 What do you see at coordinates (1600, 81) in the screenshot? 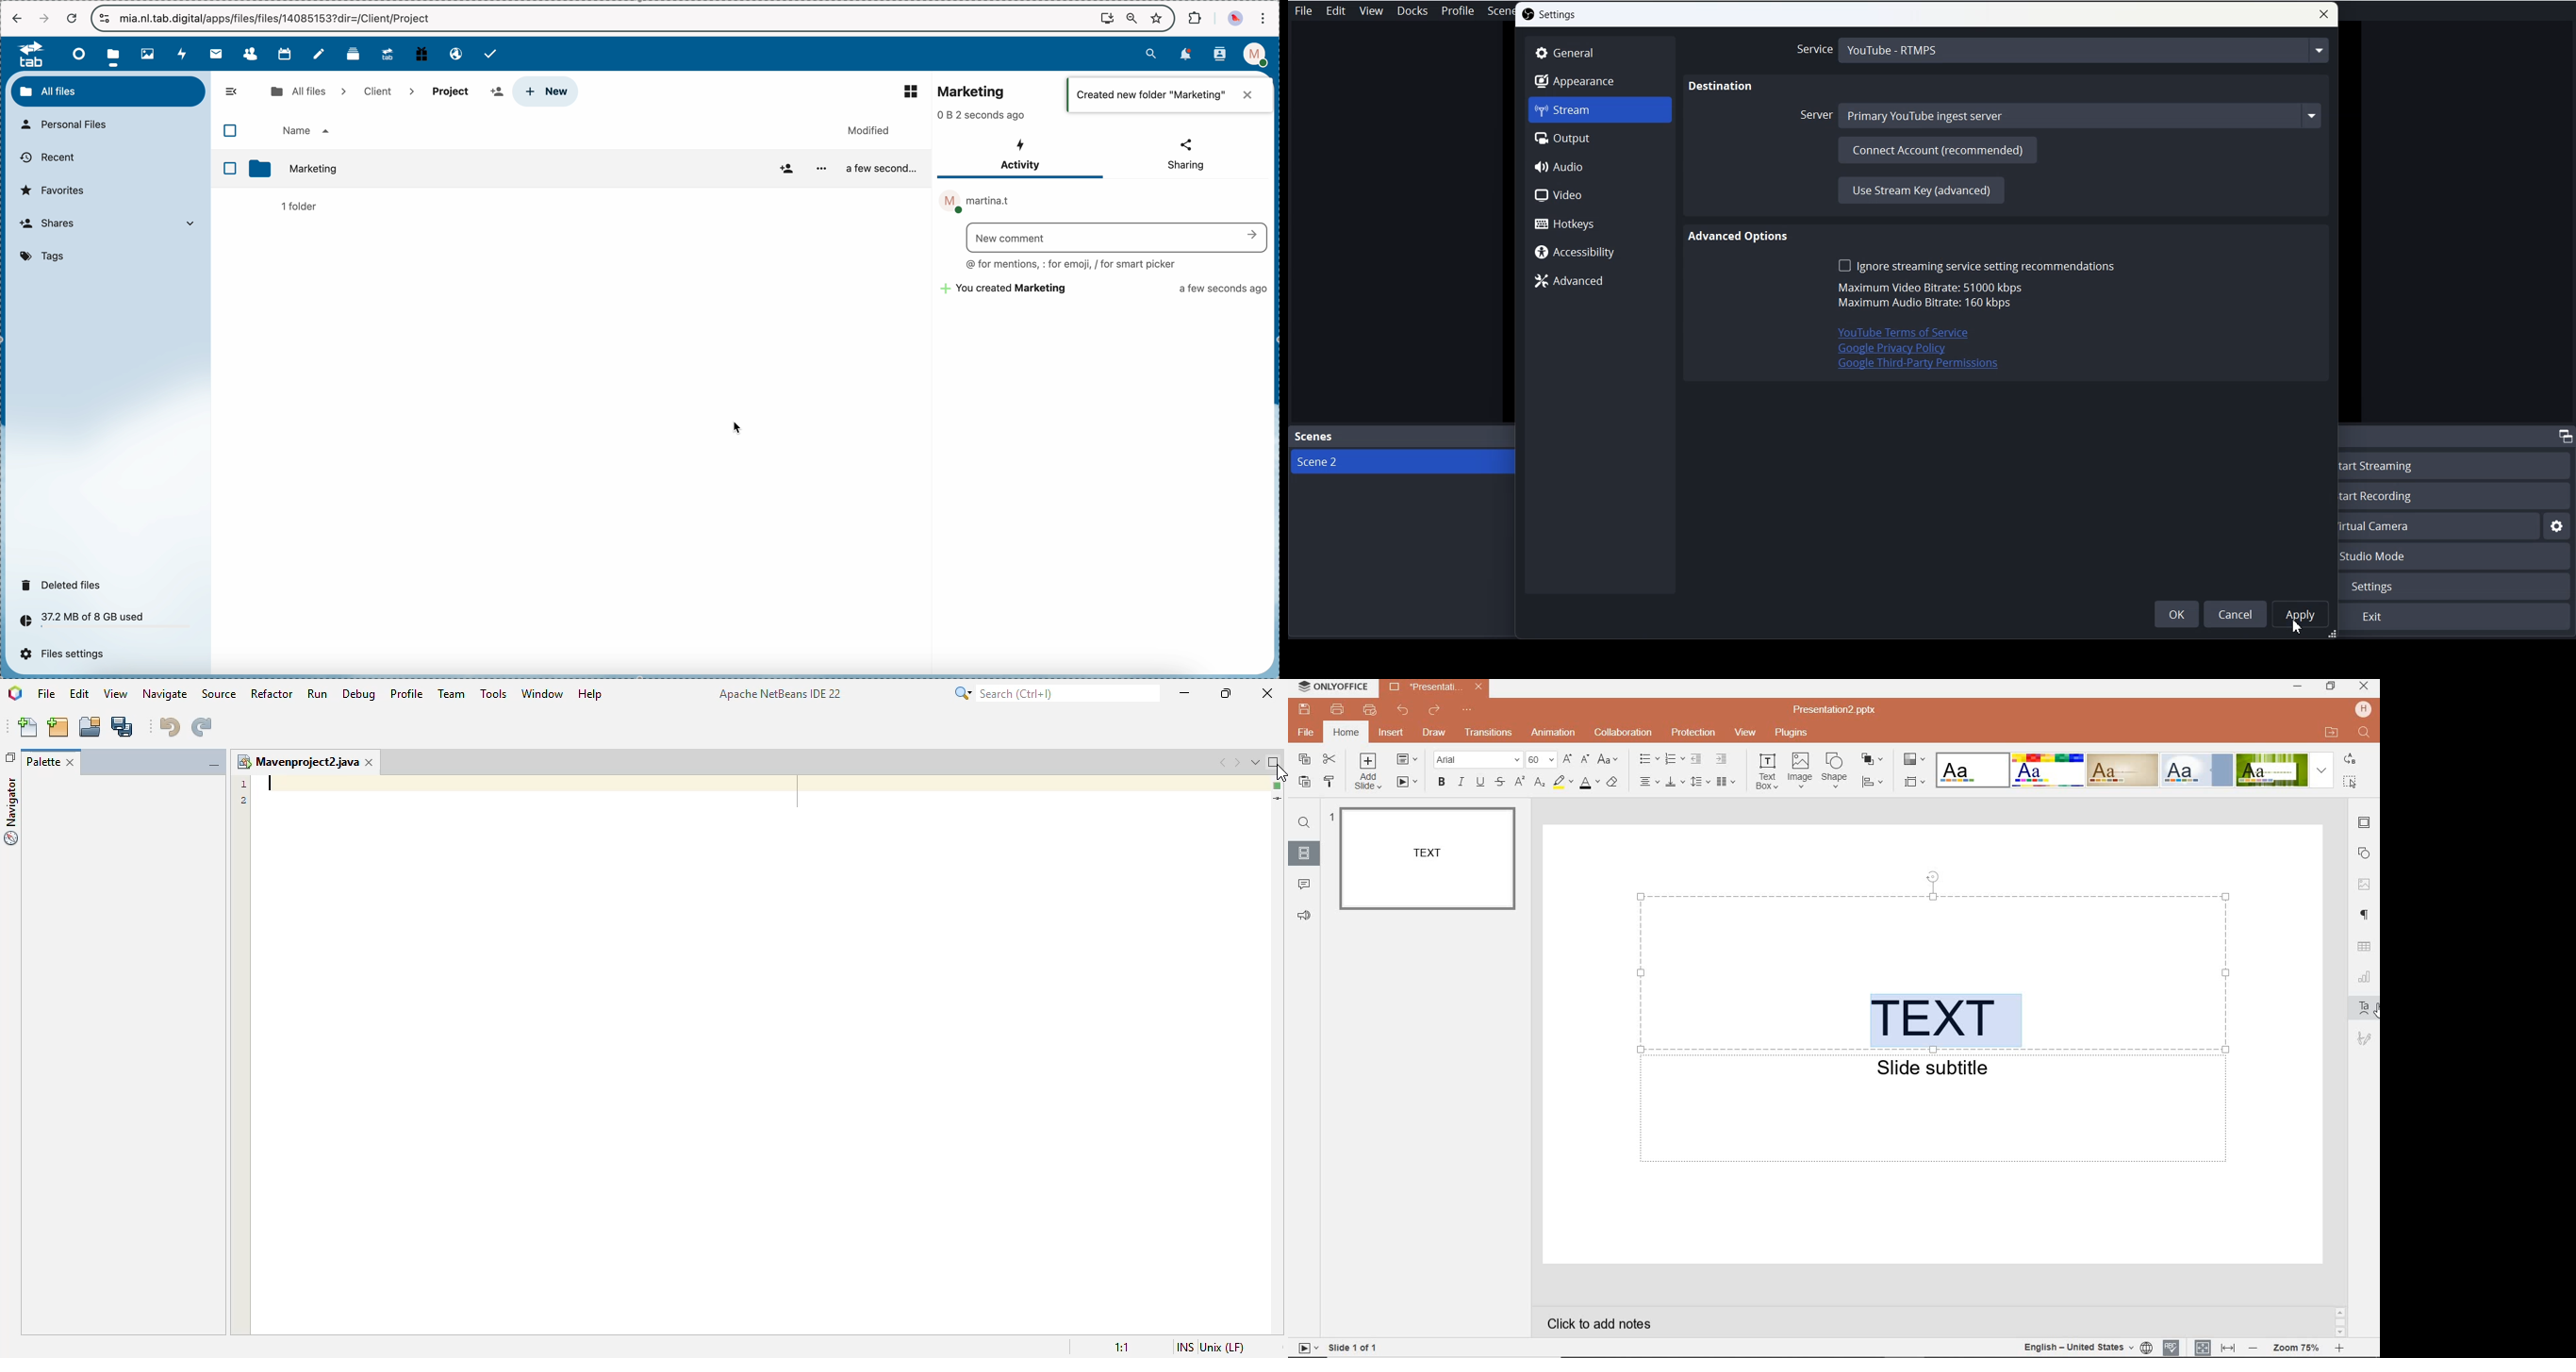
I see `Appearance` at bounding box center [1600, 81].